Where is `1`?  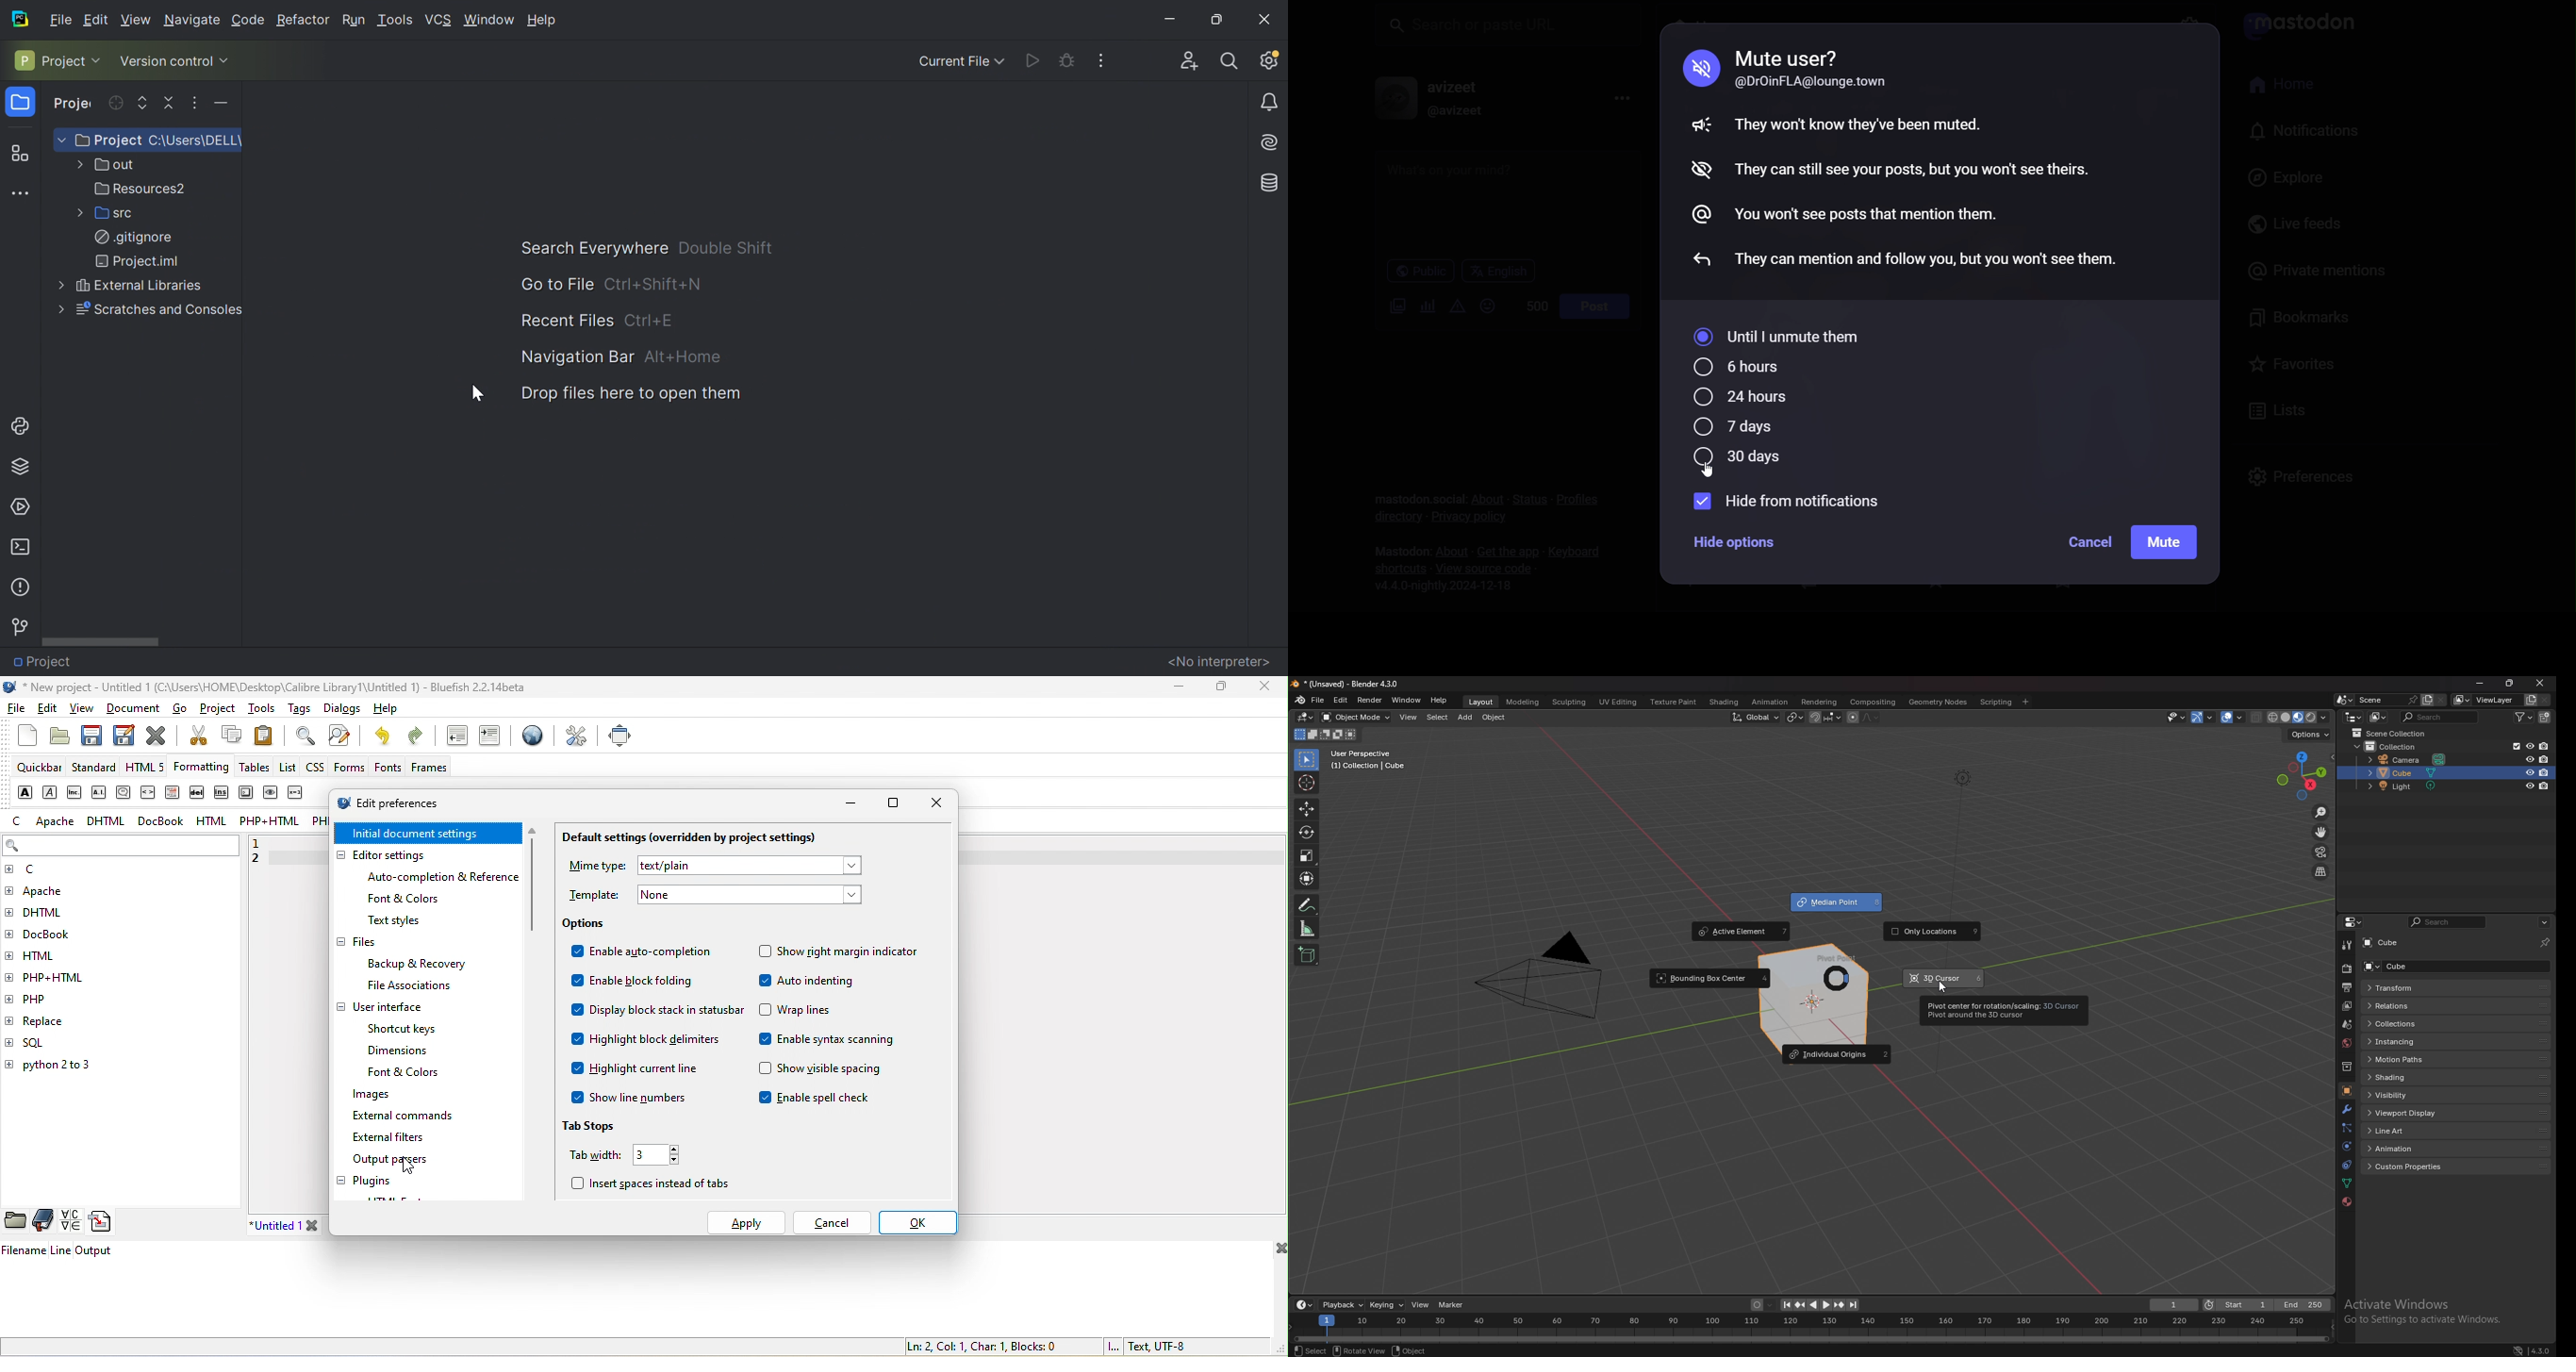
1 is located at coordinates (265, 842).